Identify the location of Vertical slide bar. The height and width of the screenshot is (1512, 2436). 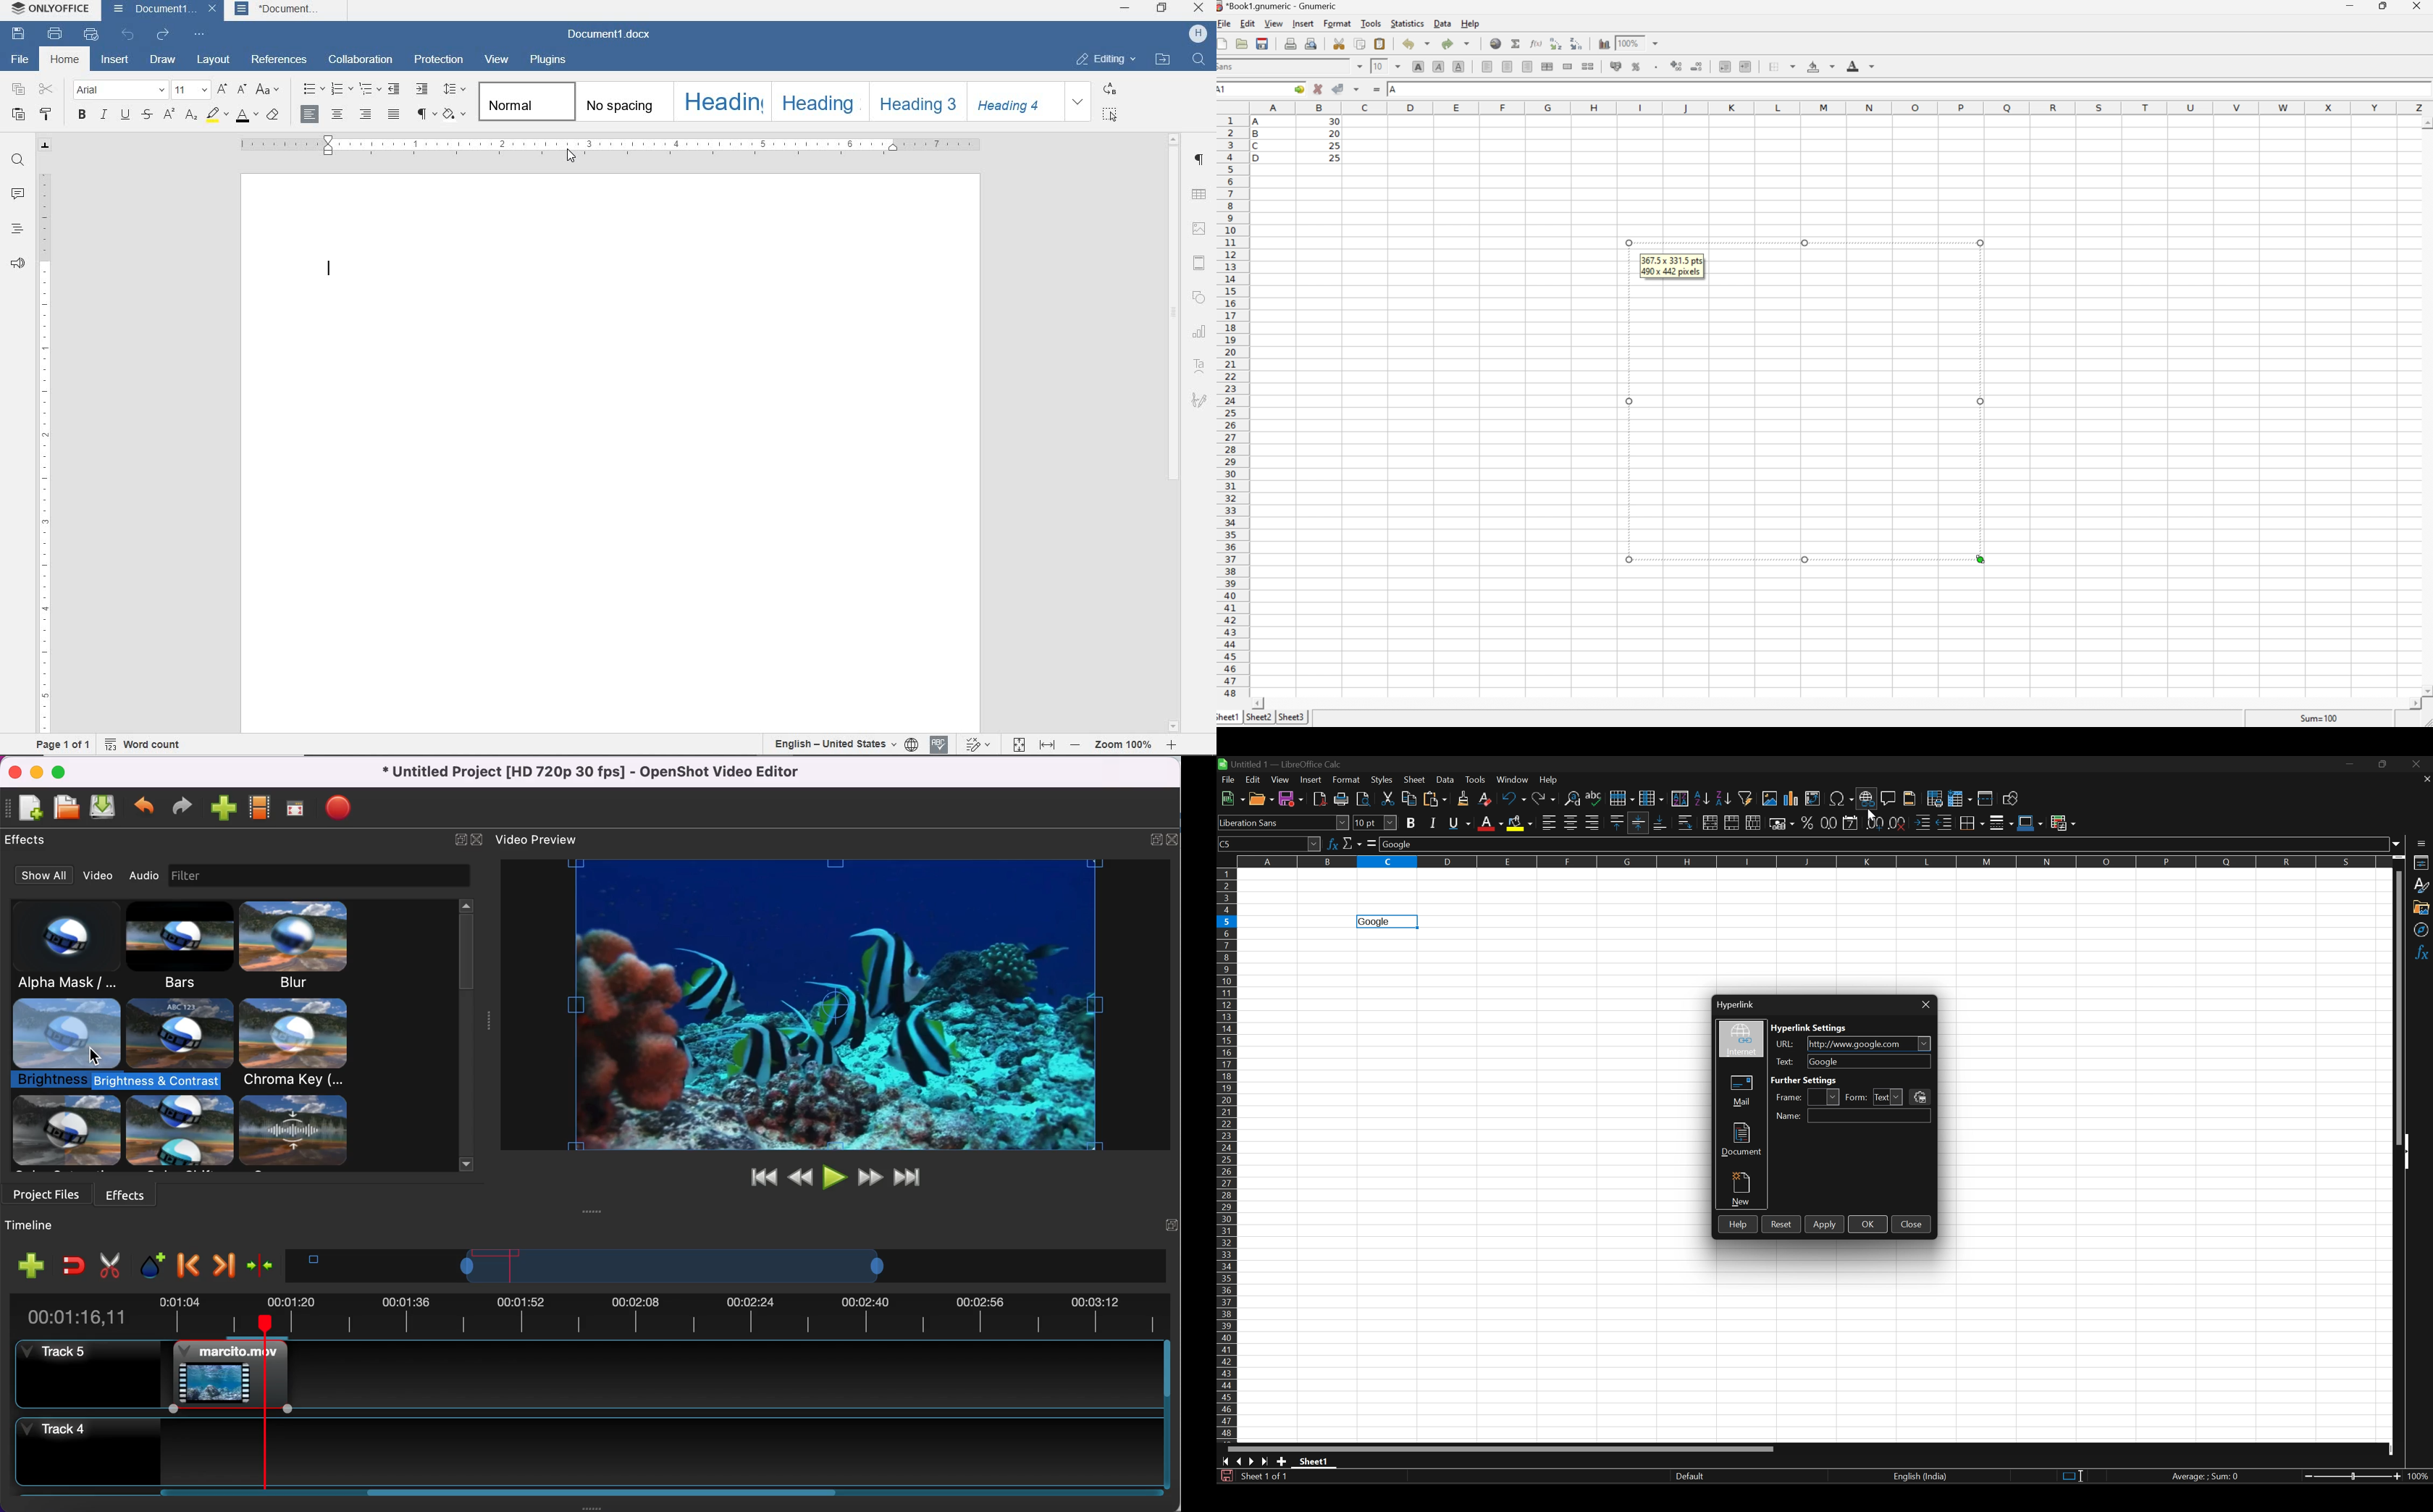
(1167, 1416).